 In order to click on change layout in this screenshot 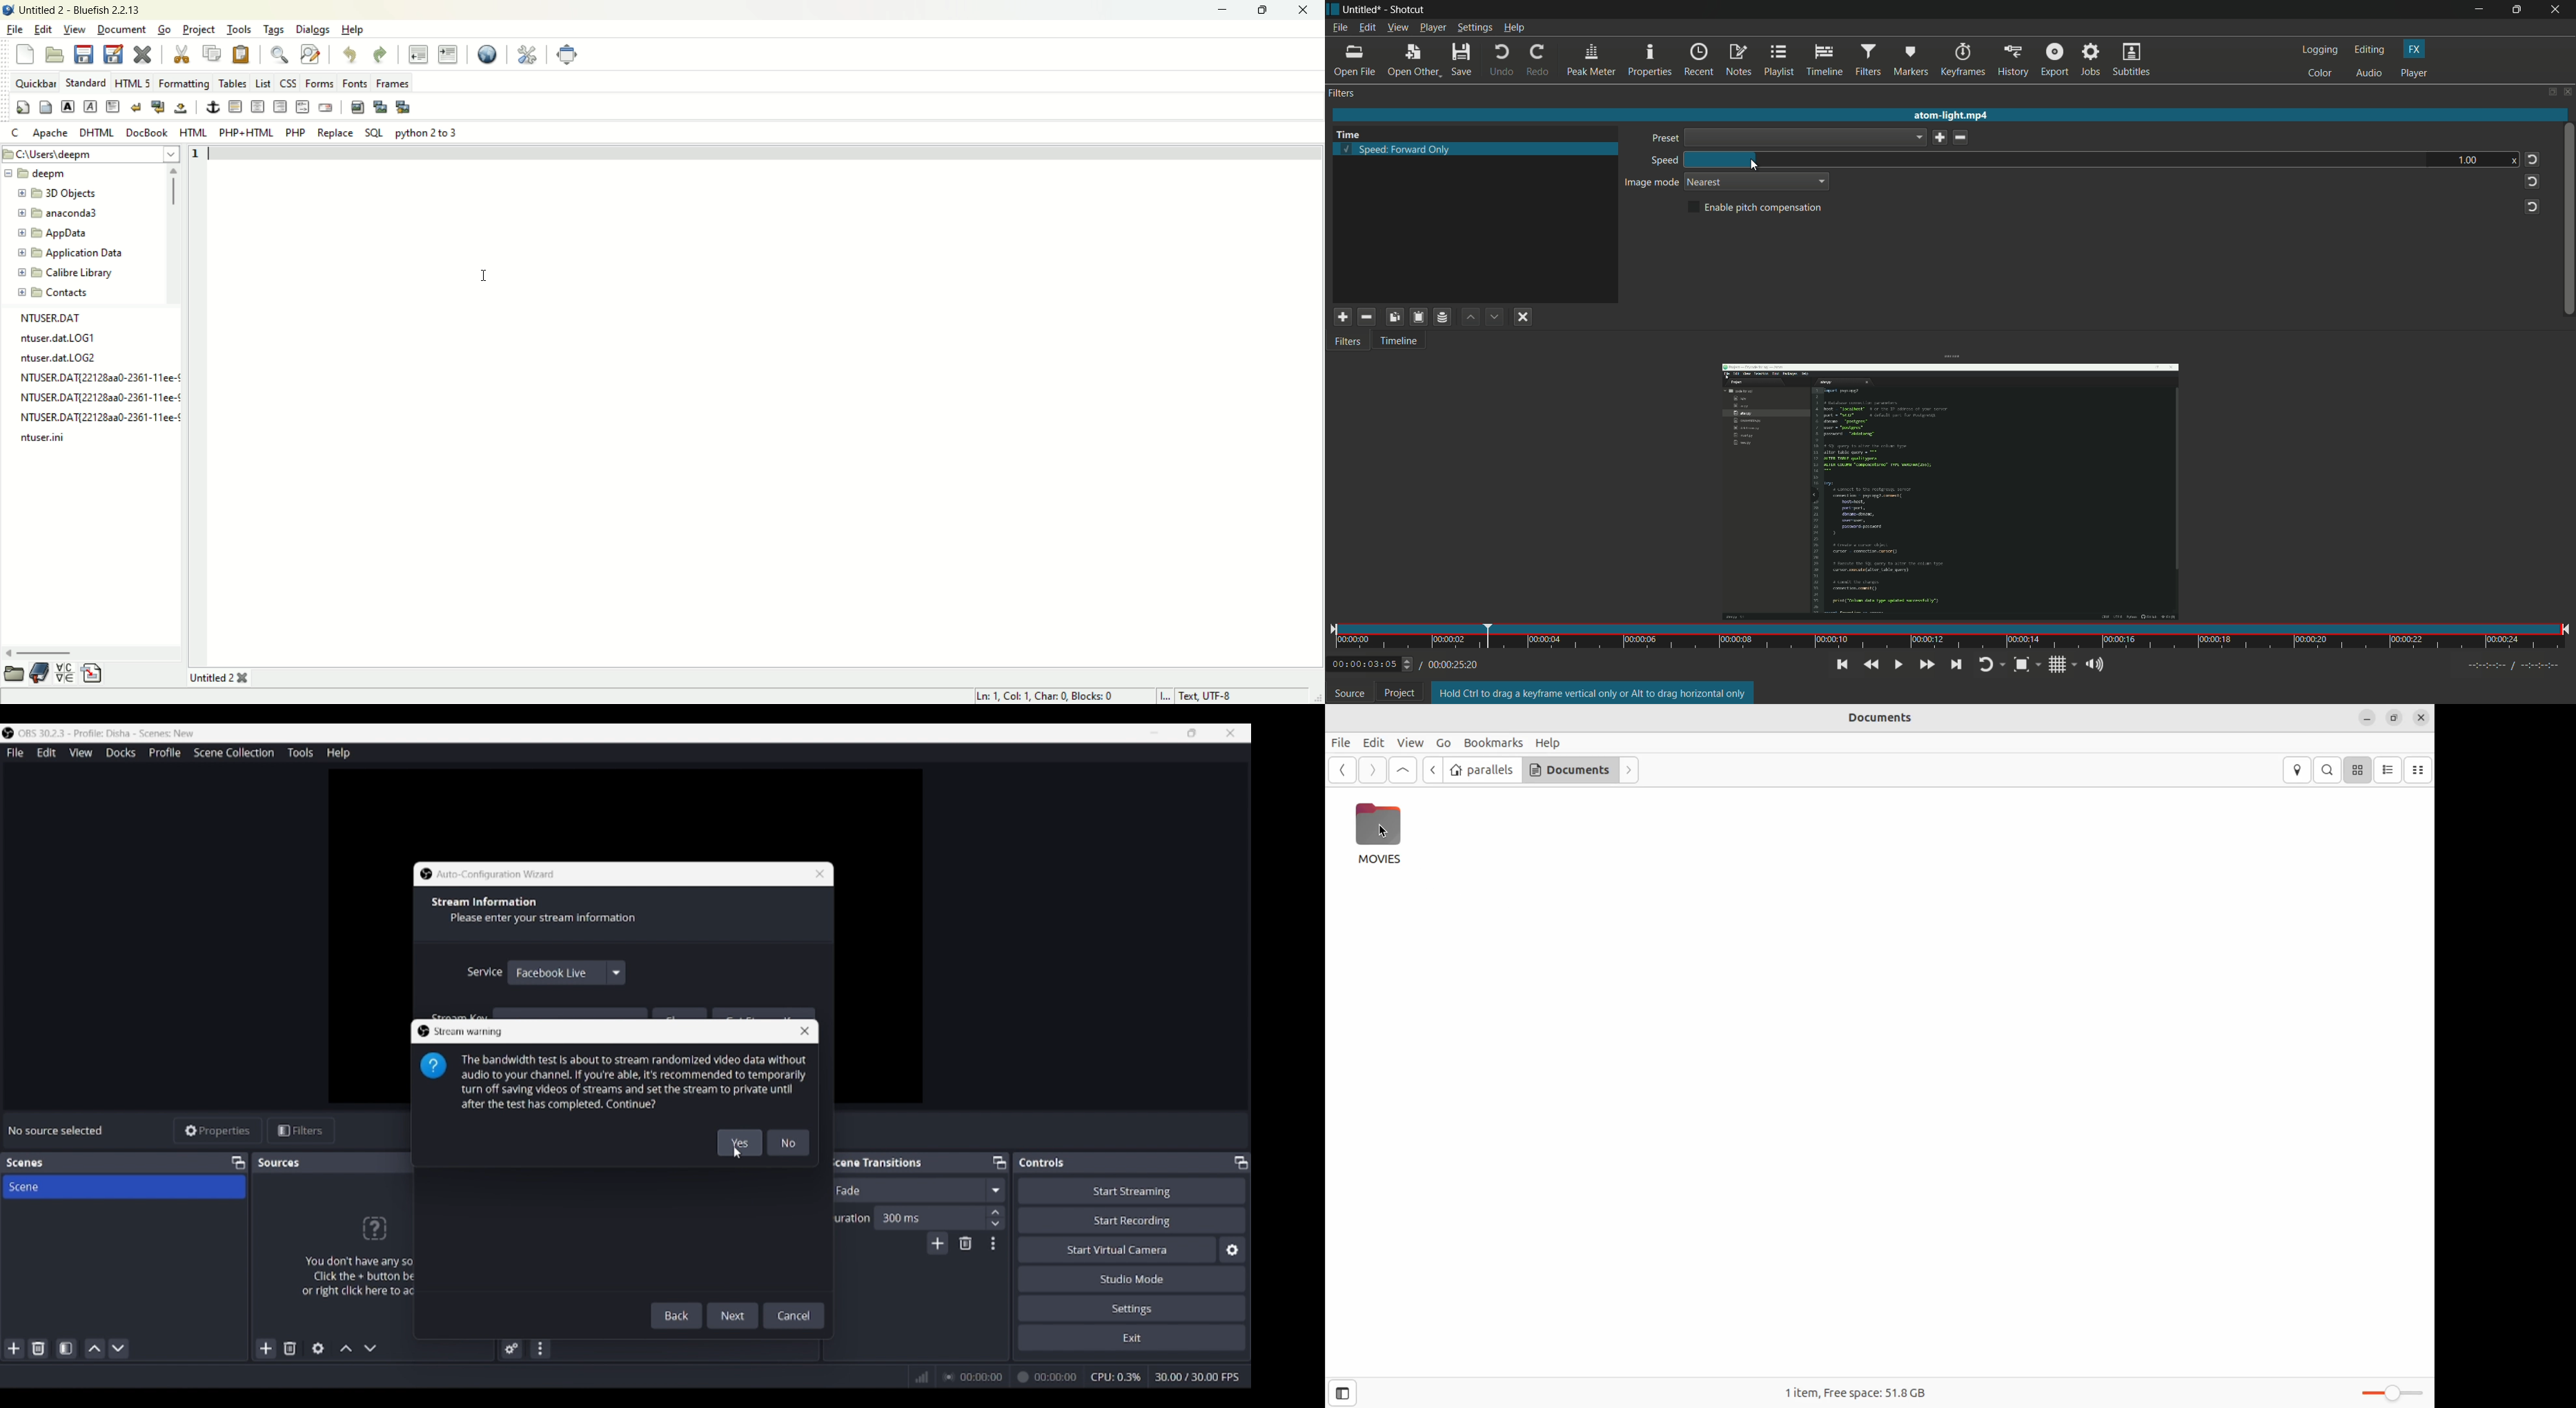, I will do `click(2550, 92)`.